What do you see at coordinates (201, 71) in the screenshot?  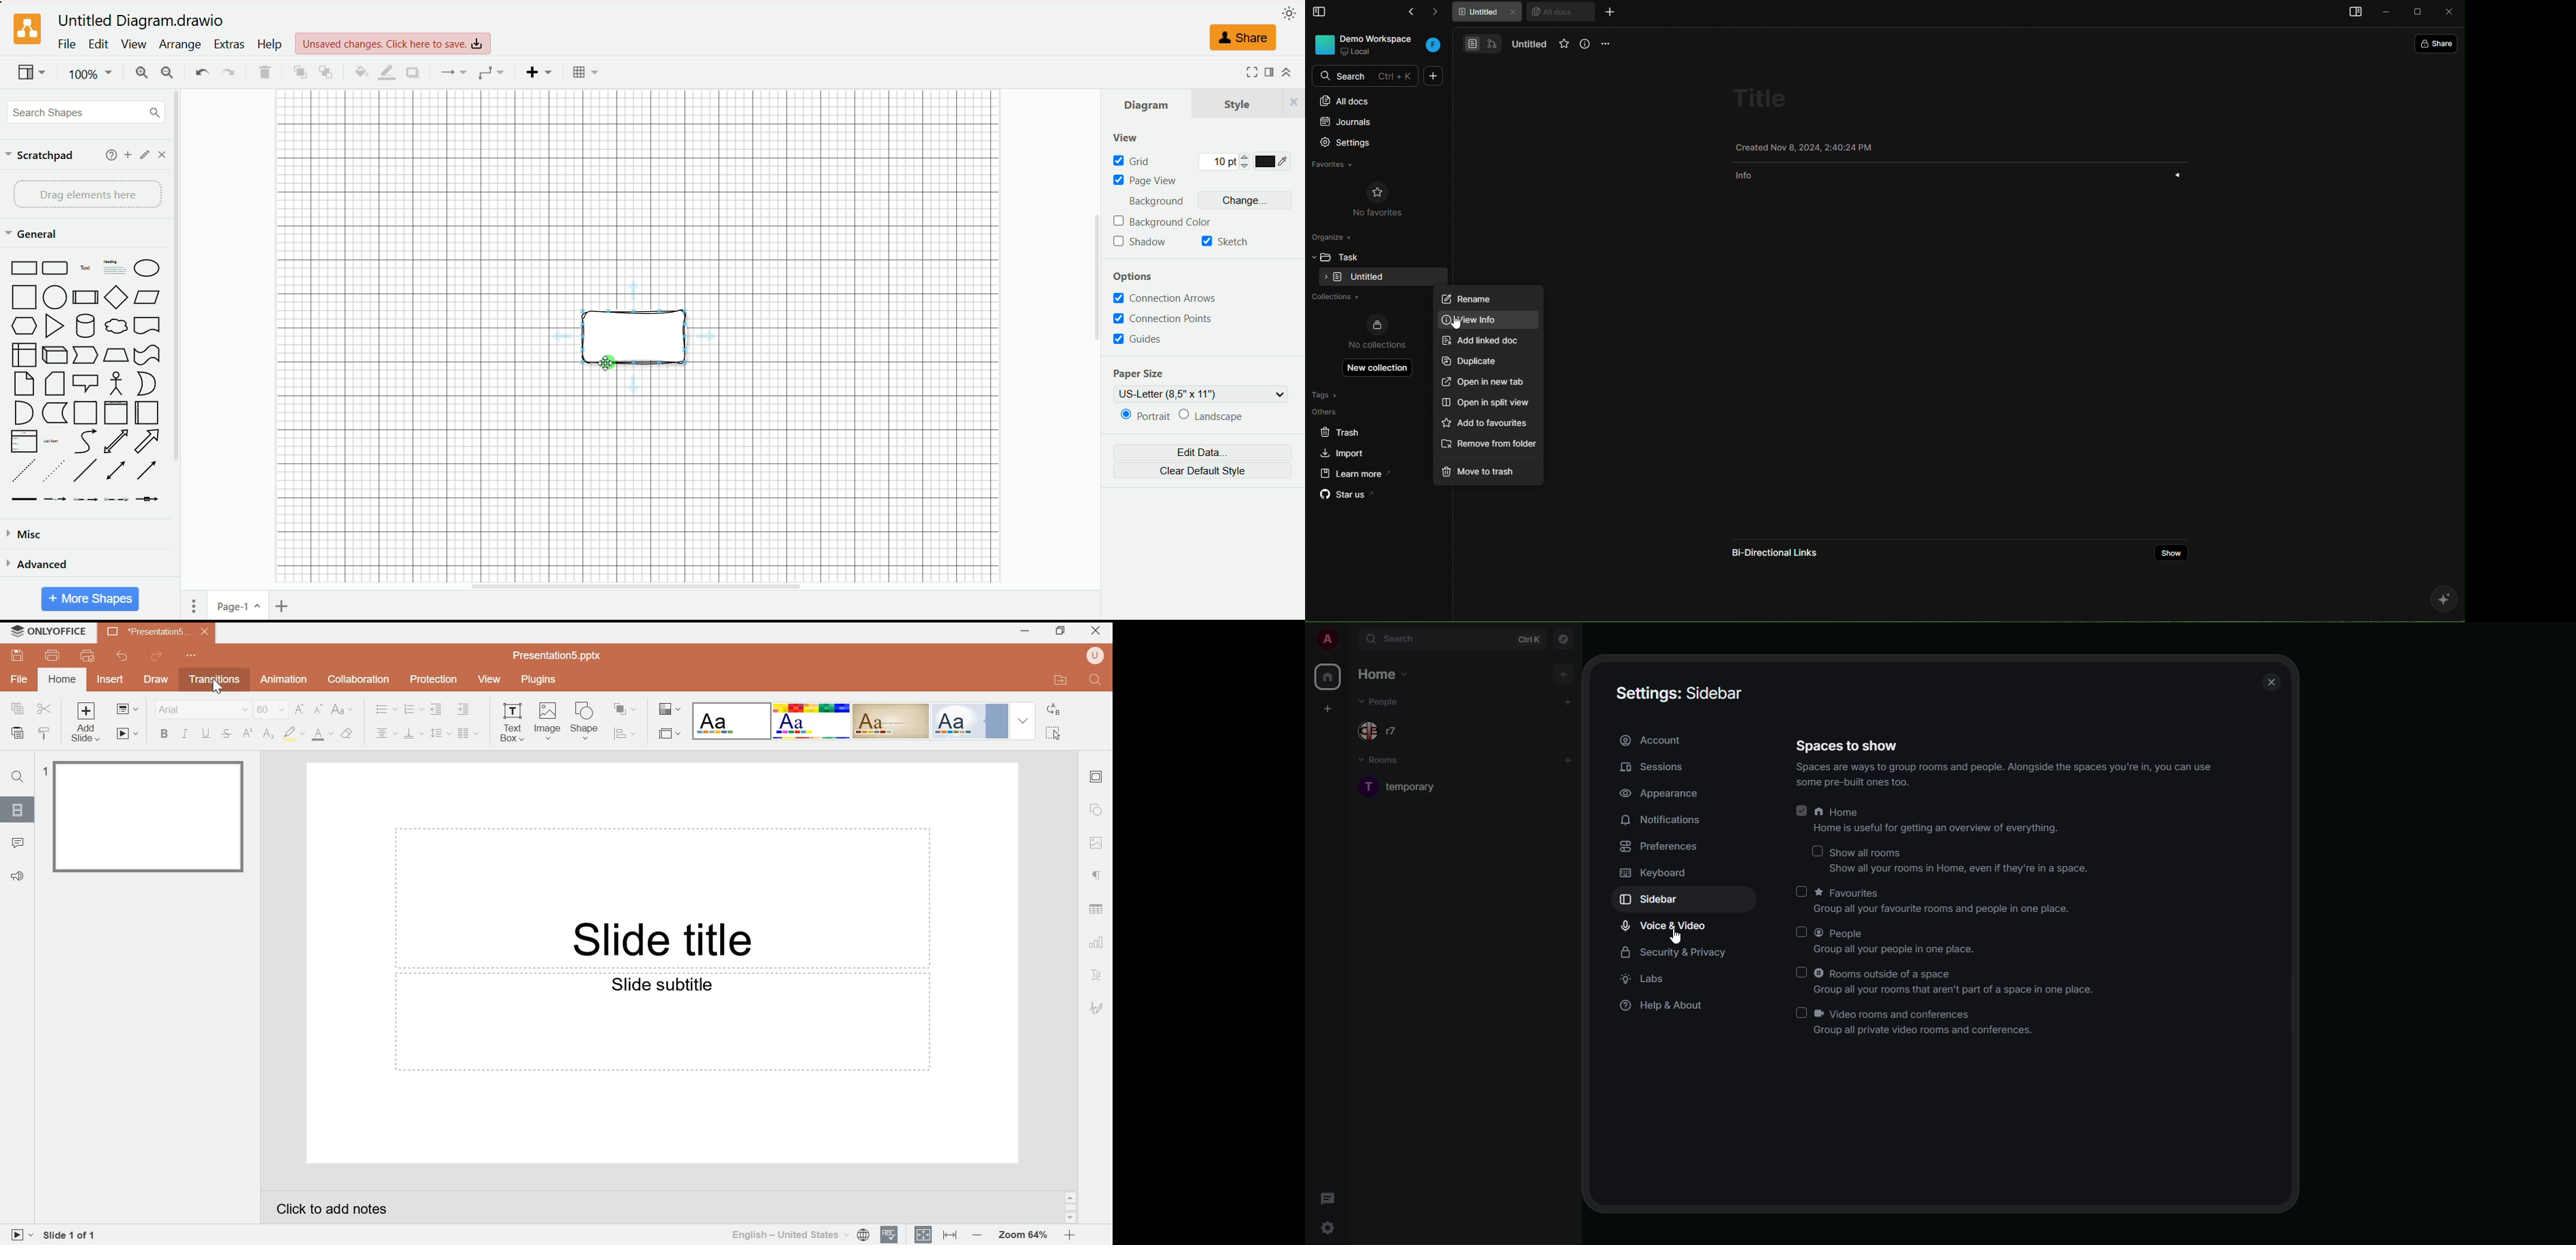 I see `undo` at bounding box center [201, 71].